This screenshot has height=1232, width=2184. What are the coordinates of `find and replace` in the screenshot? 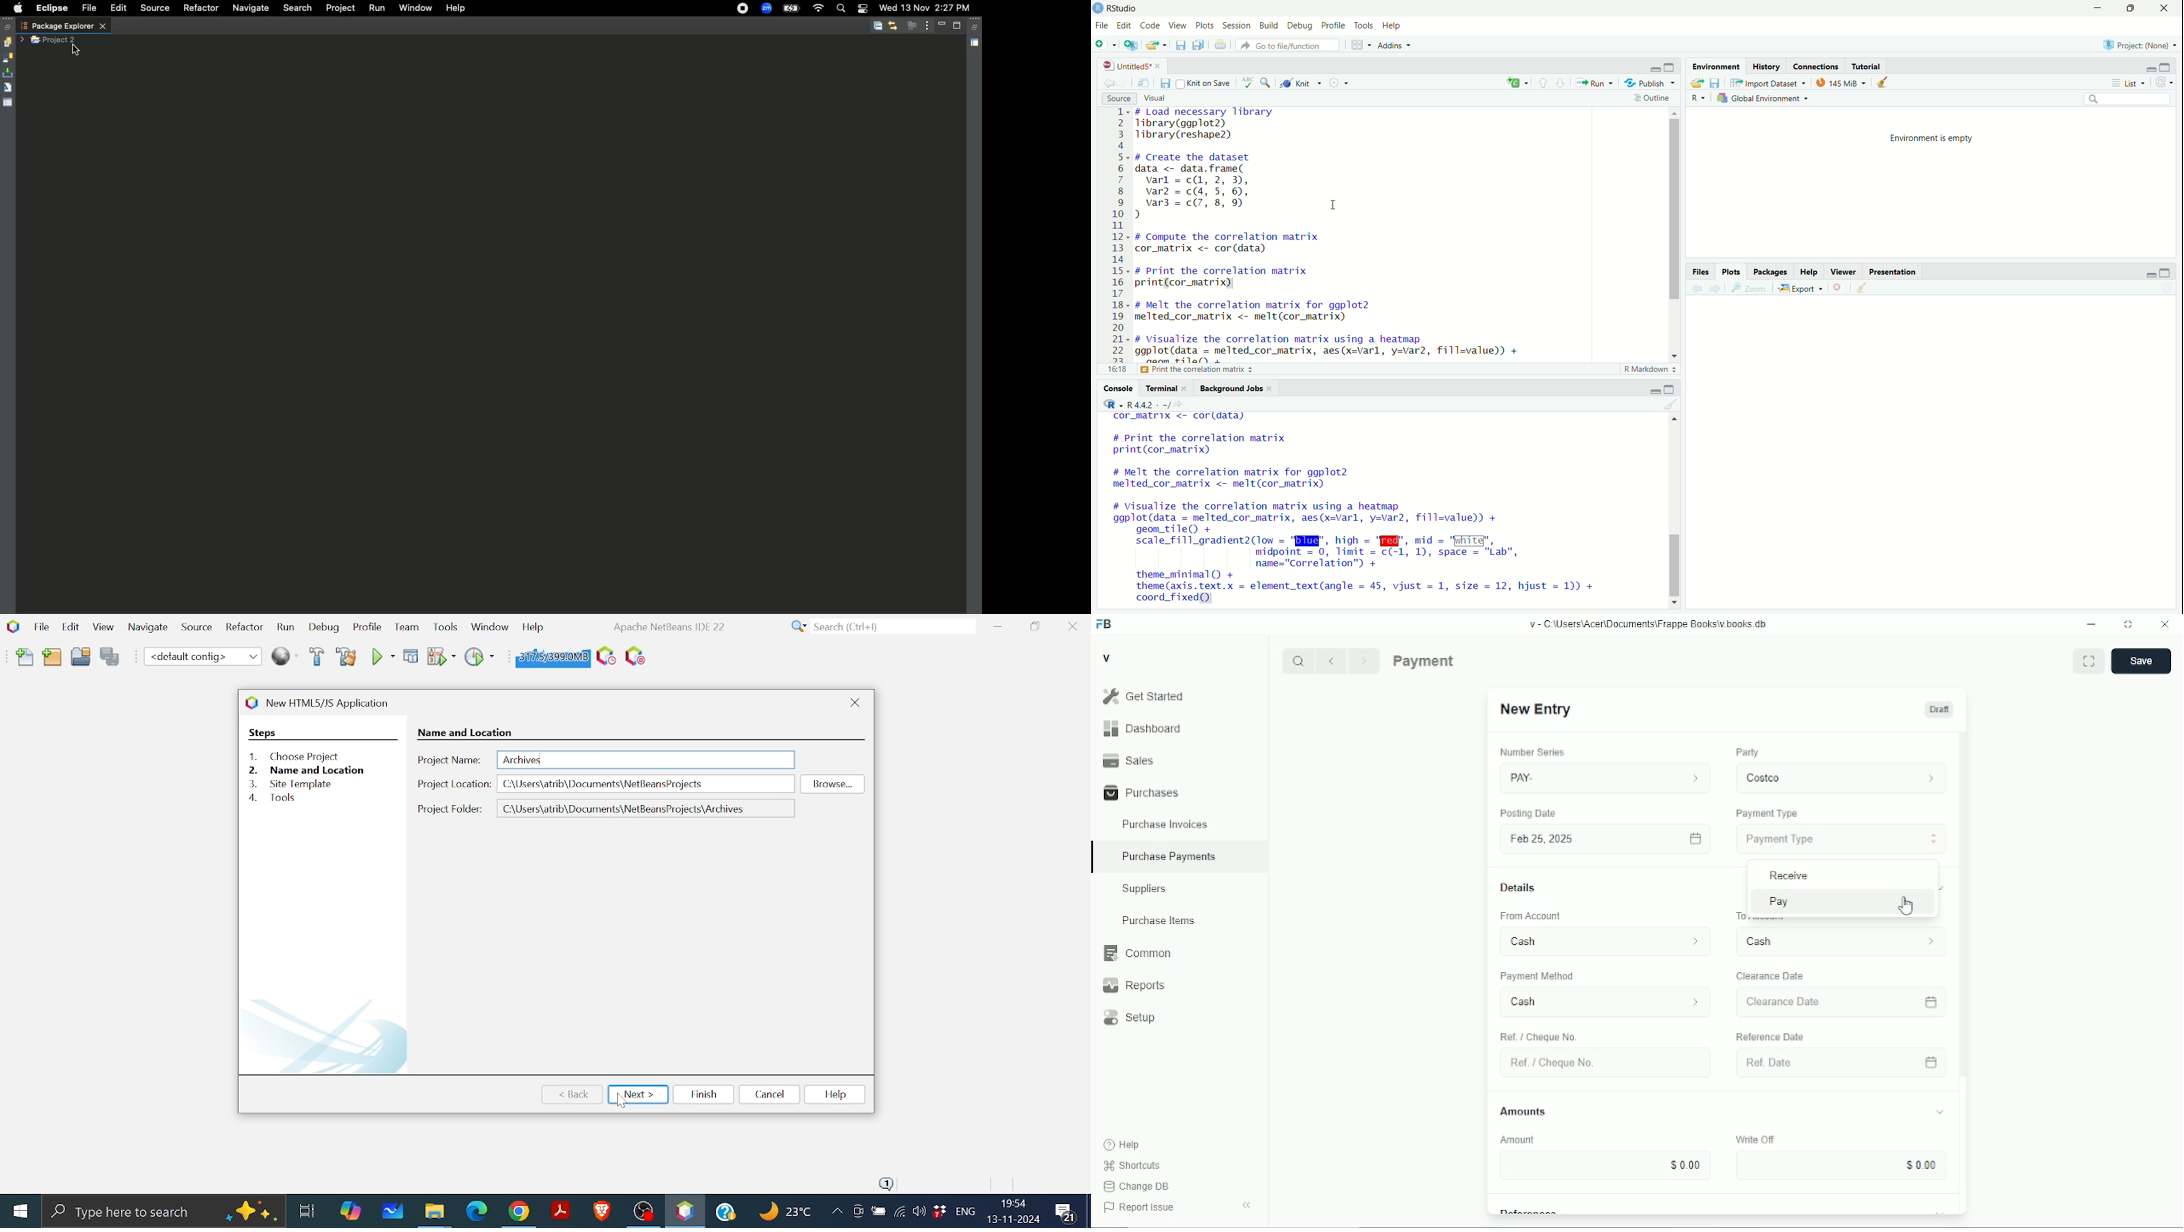 It's located at (1266, 82).